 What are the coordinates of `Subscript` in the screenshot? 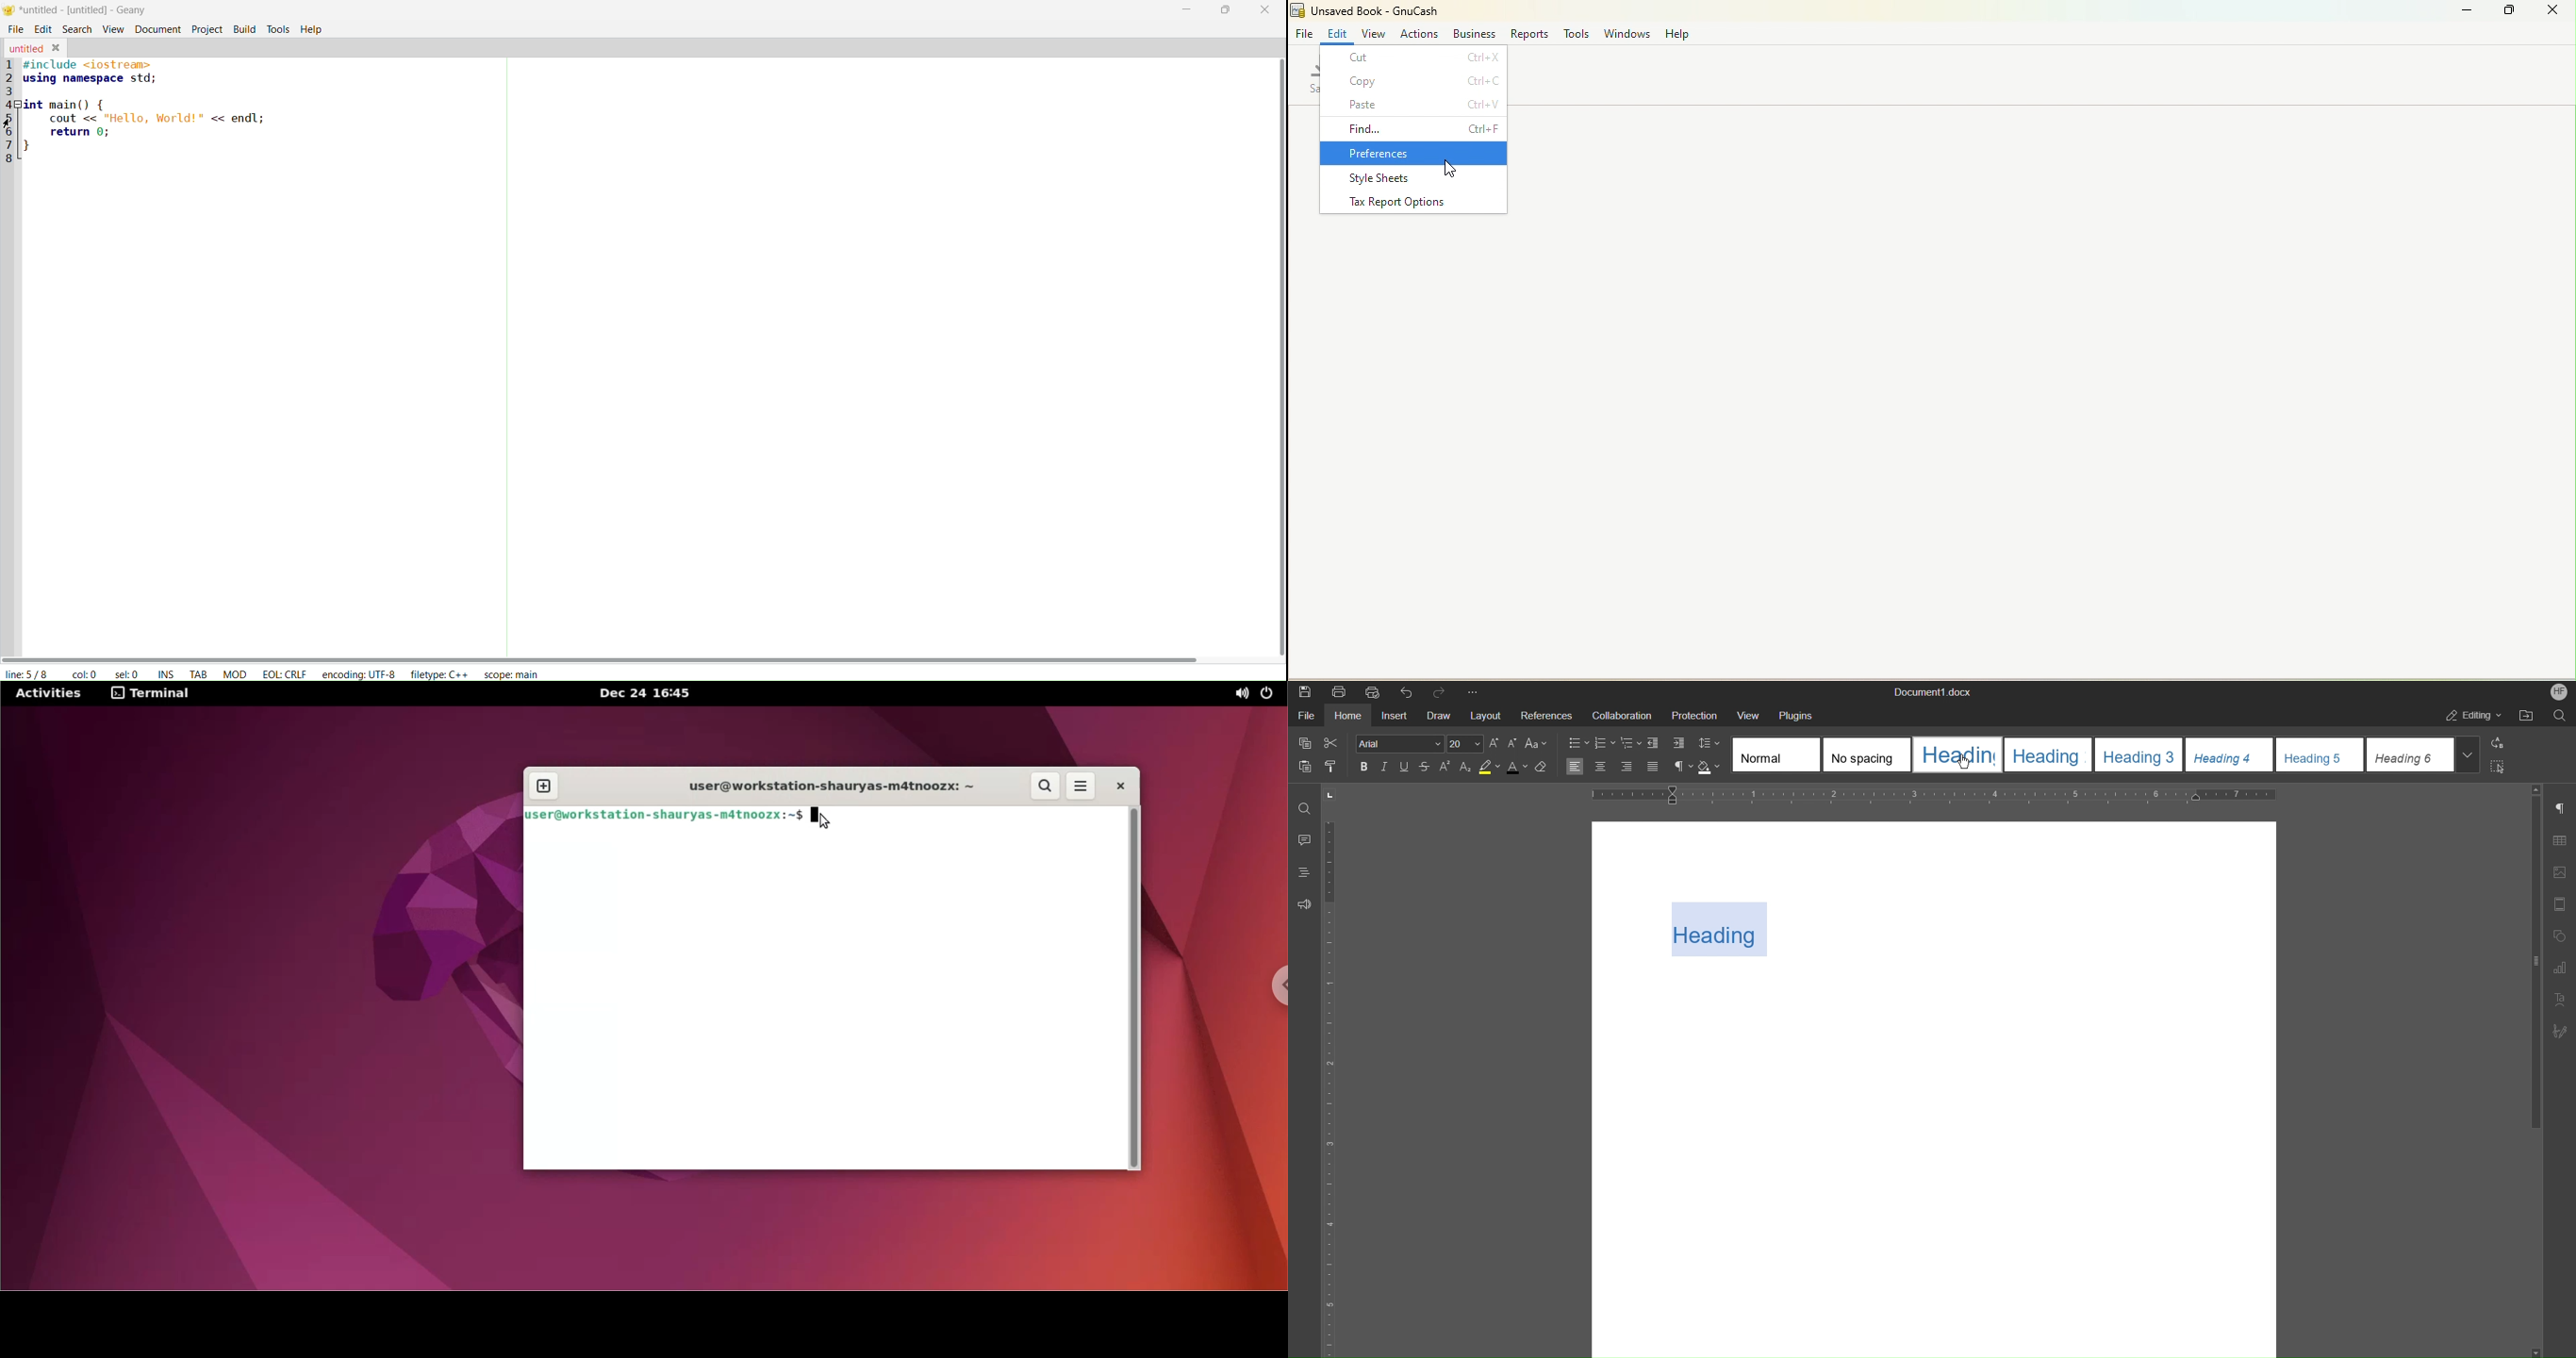 It's located at (1467, 769).